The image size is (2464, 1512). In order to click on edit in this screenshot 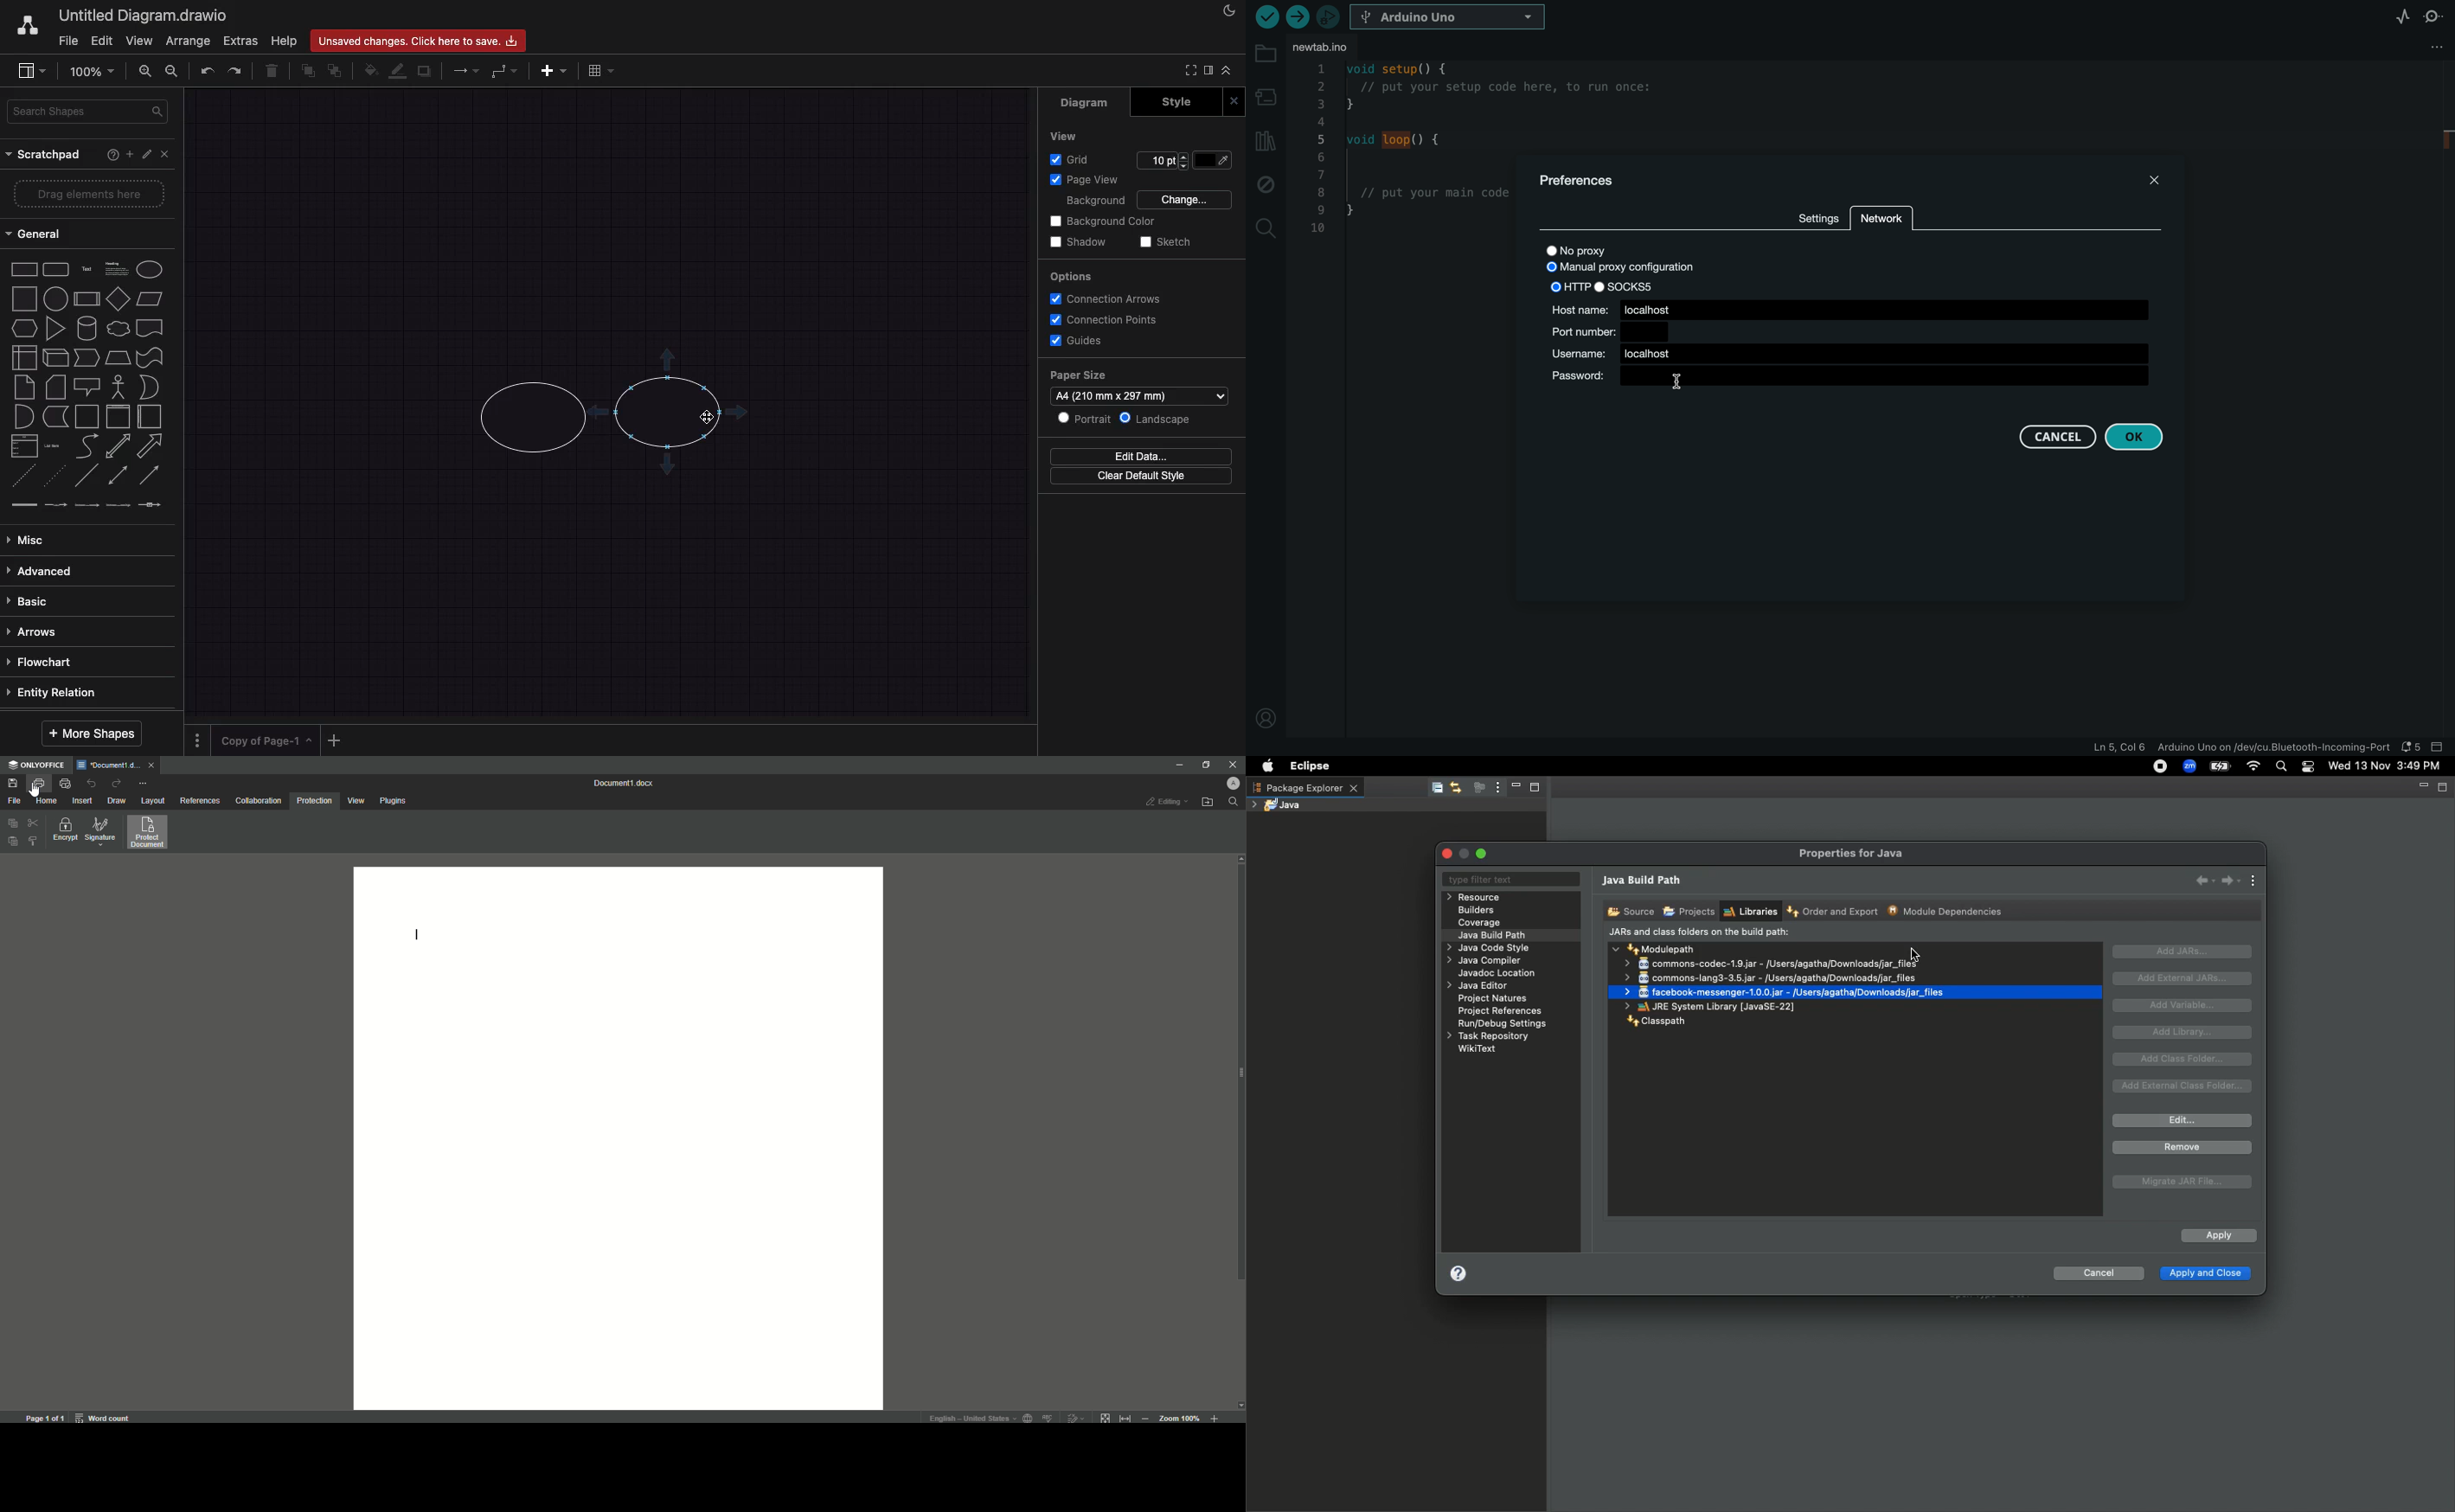, I will do `click(105, 42)`.